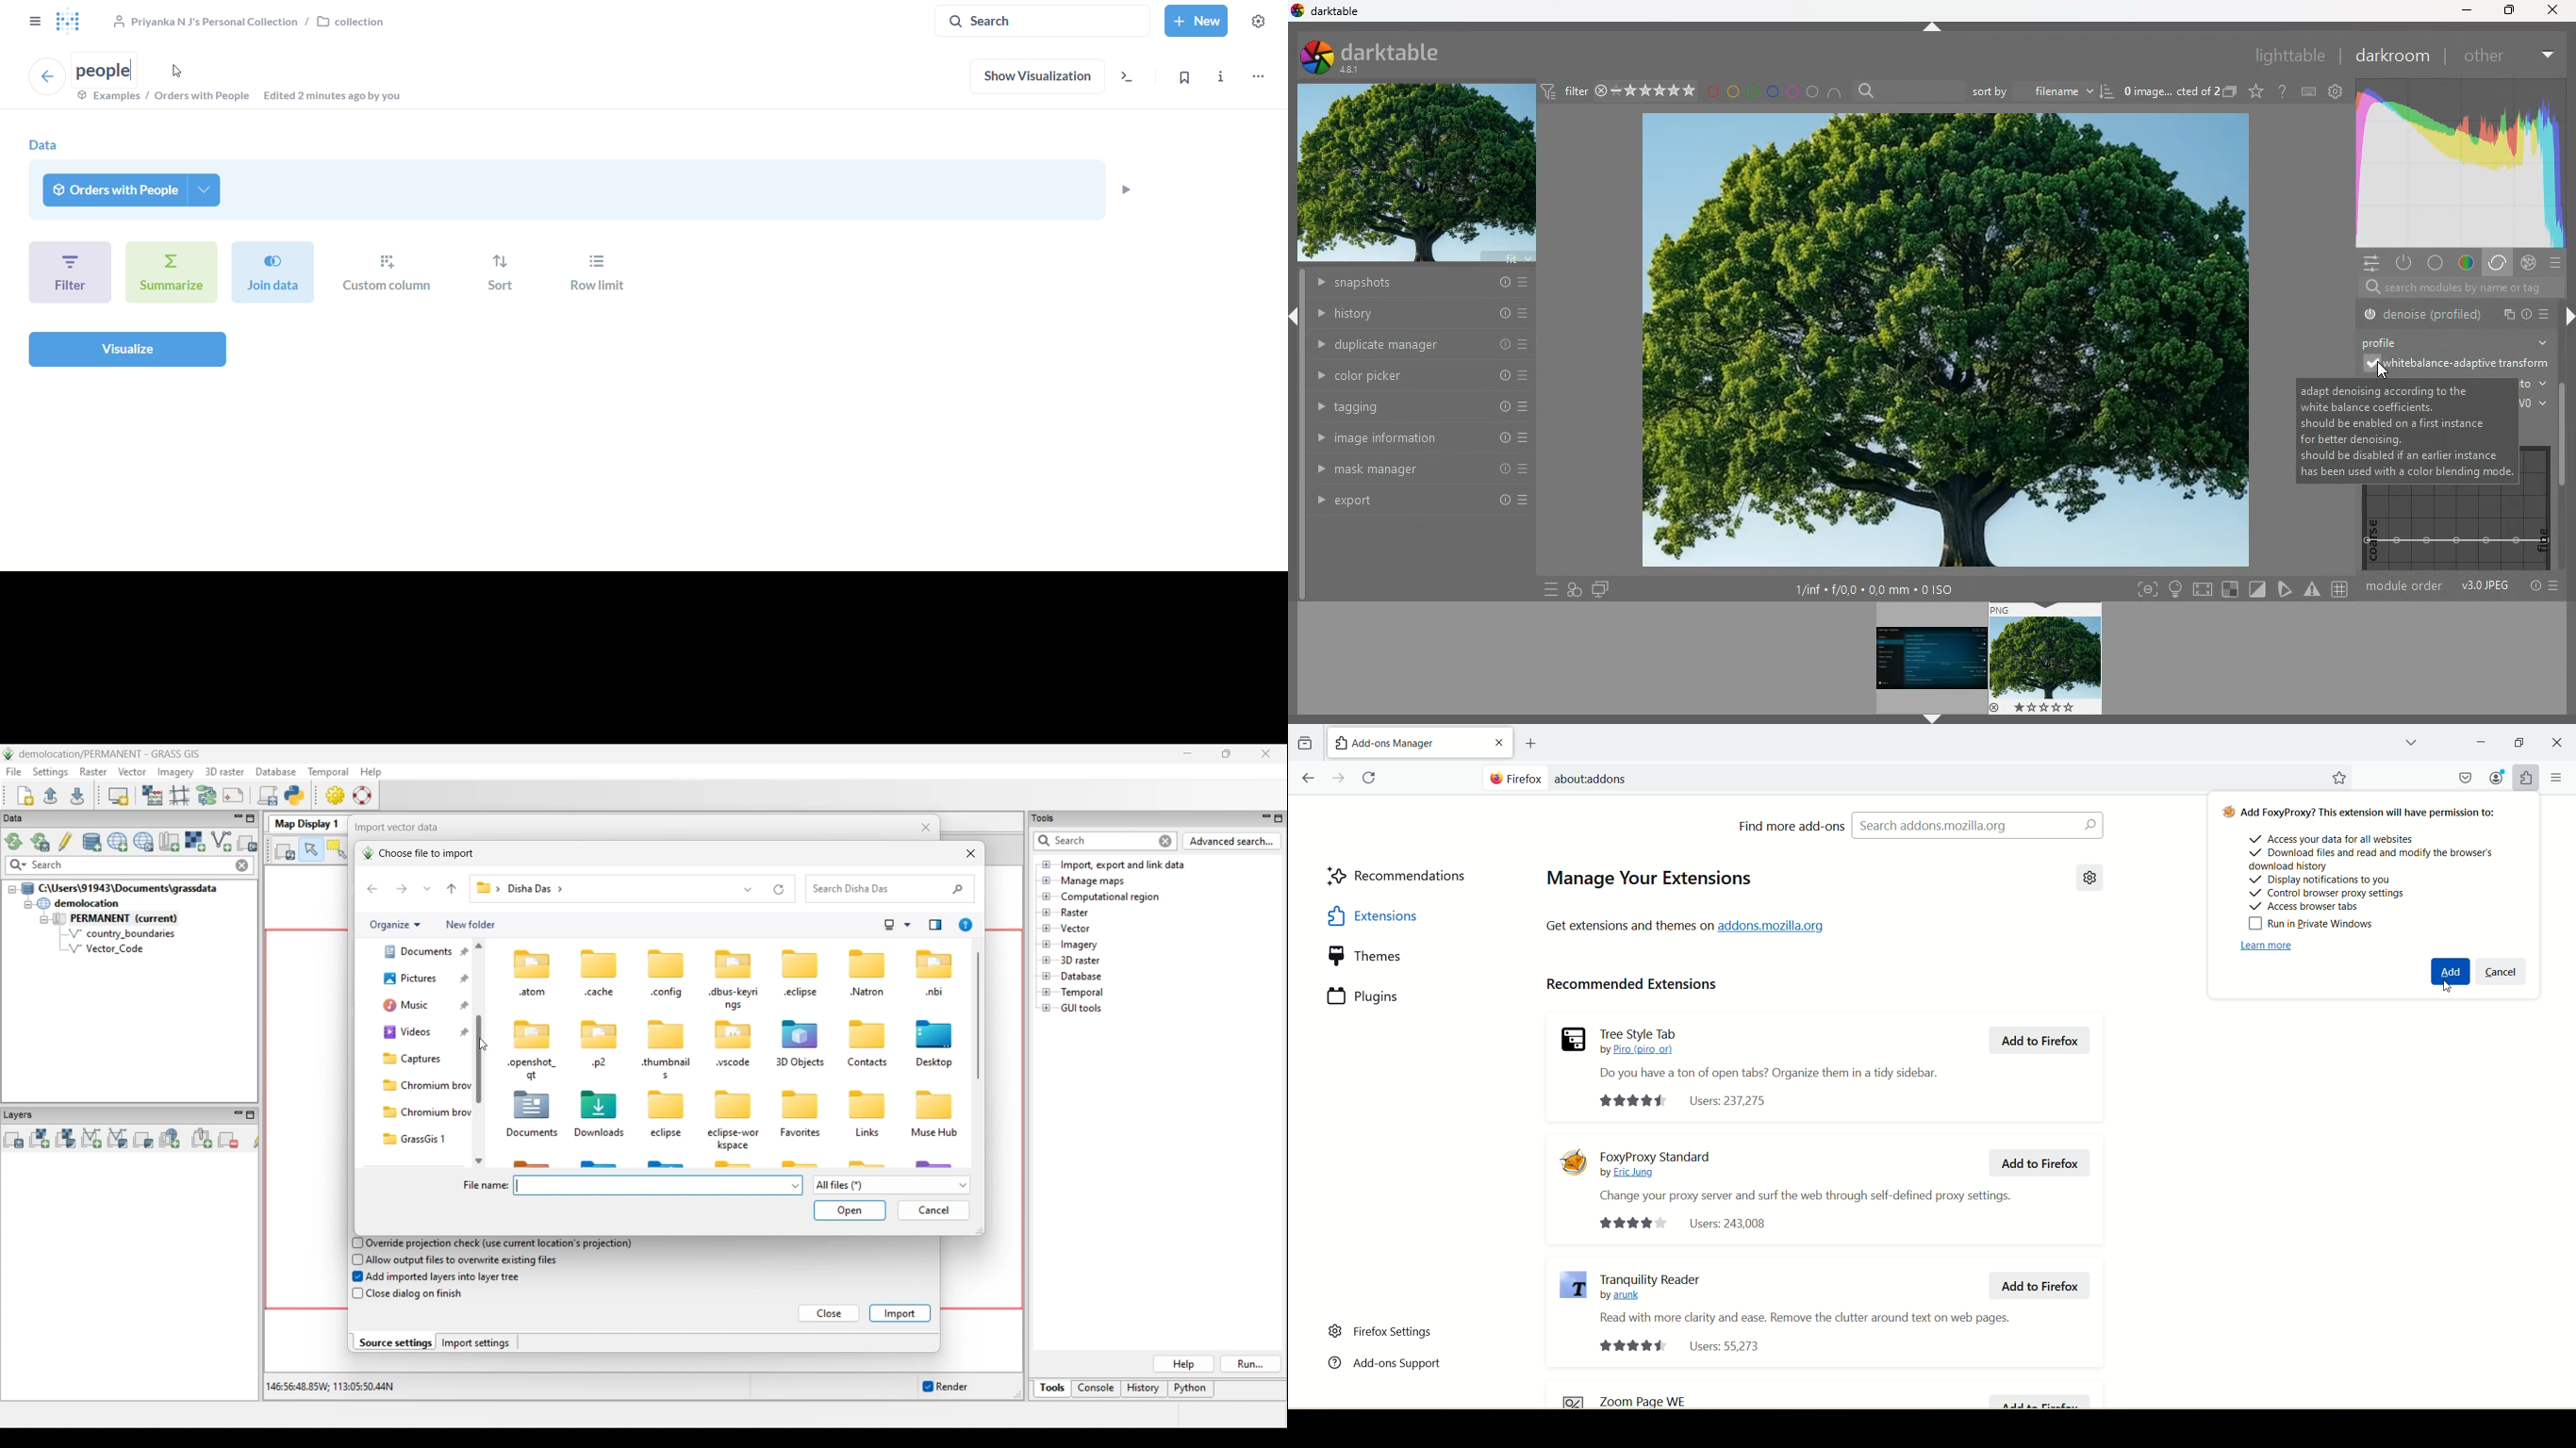 The width and height of the screenshot is (2576, 1456). What do you see at coordinates (2526, 778) in the screenshot?
I see `Widget` at bounding box center [2526, 778].